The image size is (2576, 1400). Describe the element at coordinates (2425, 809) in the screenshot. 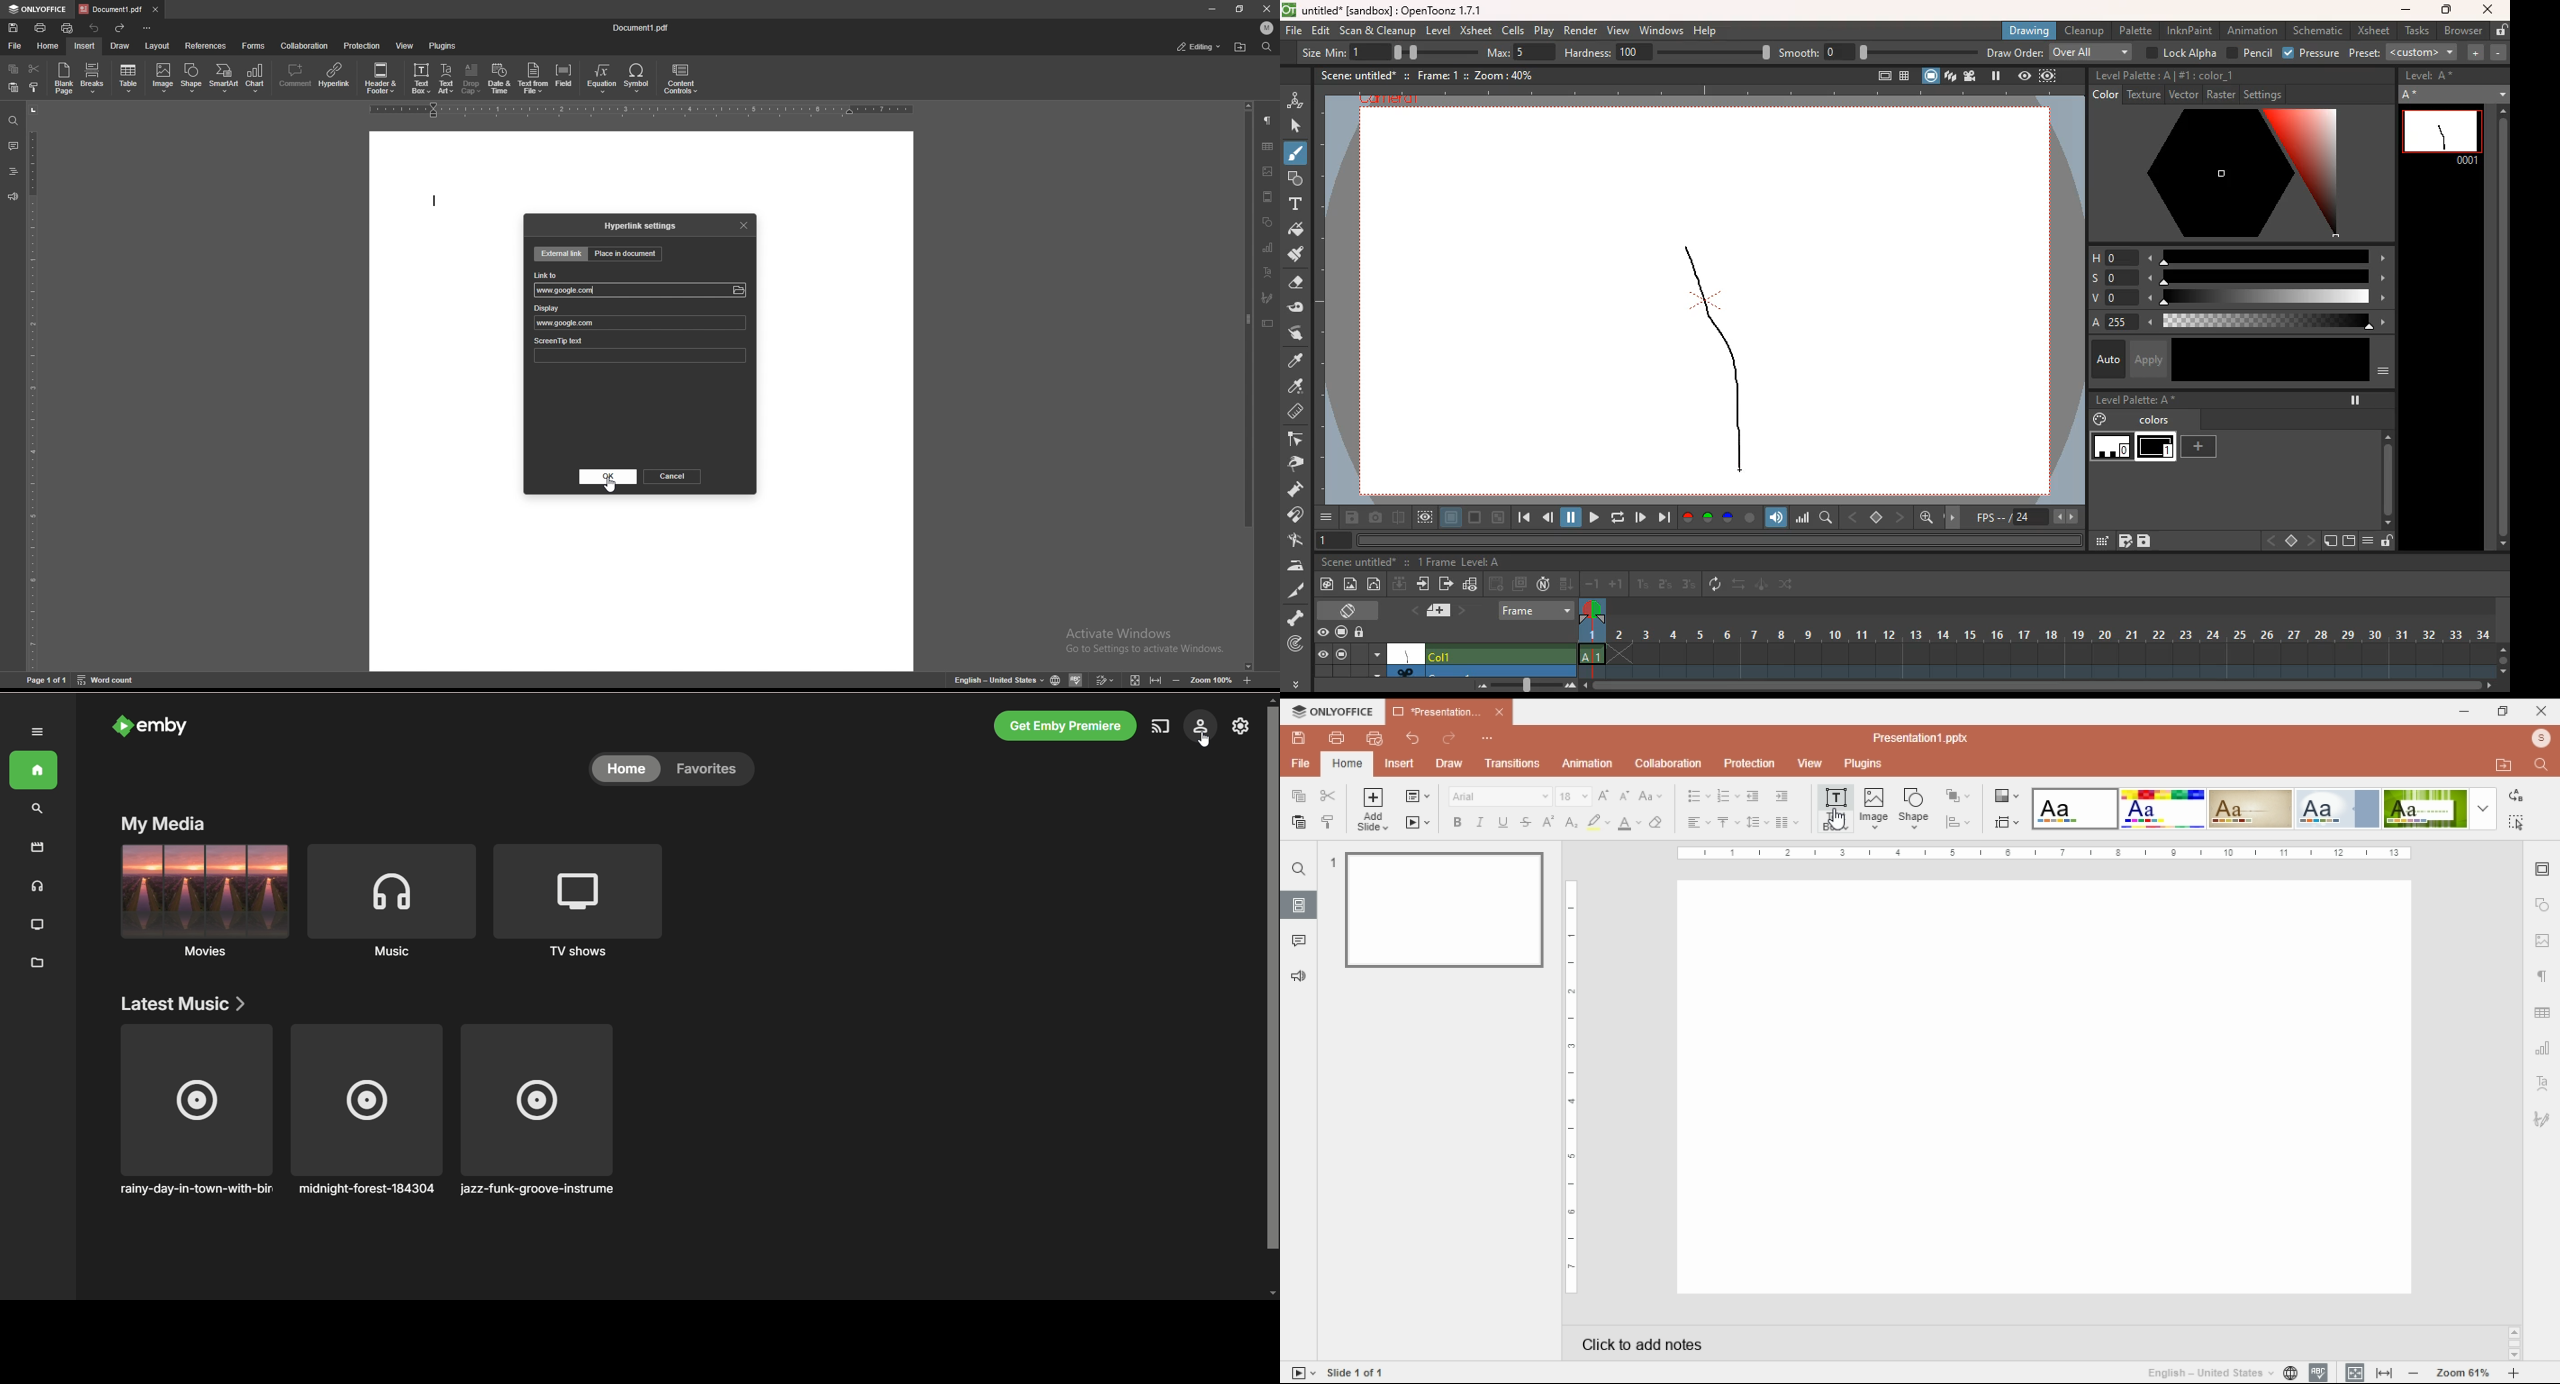

I see `color theme` at that location.